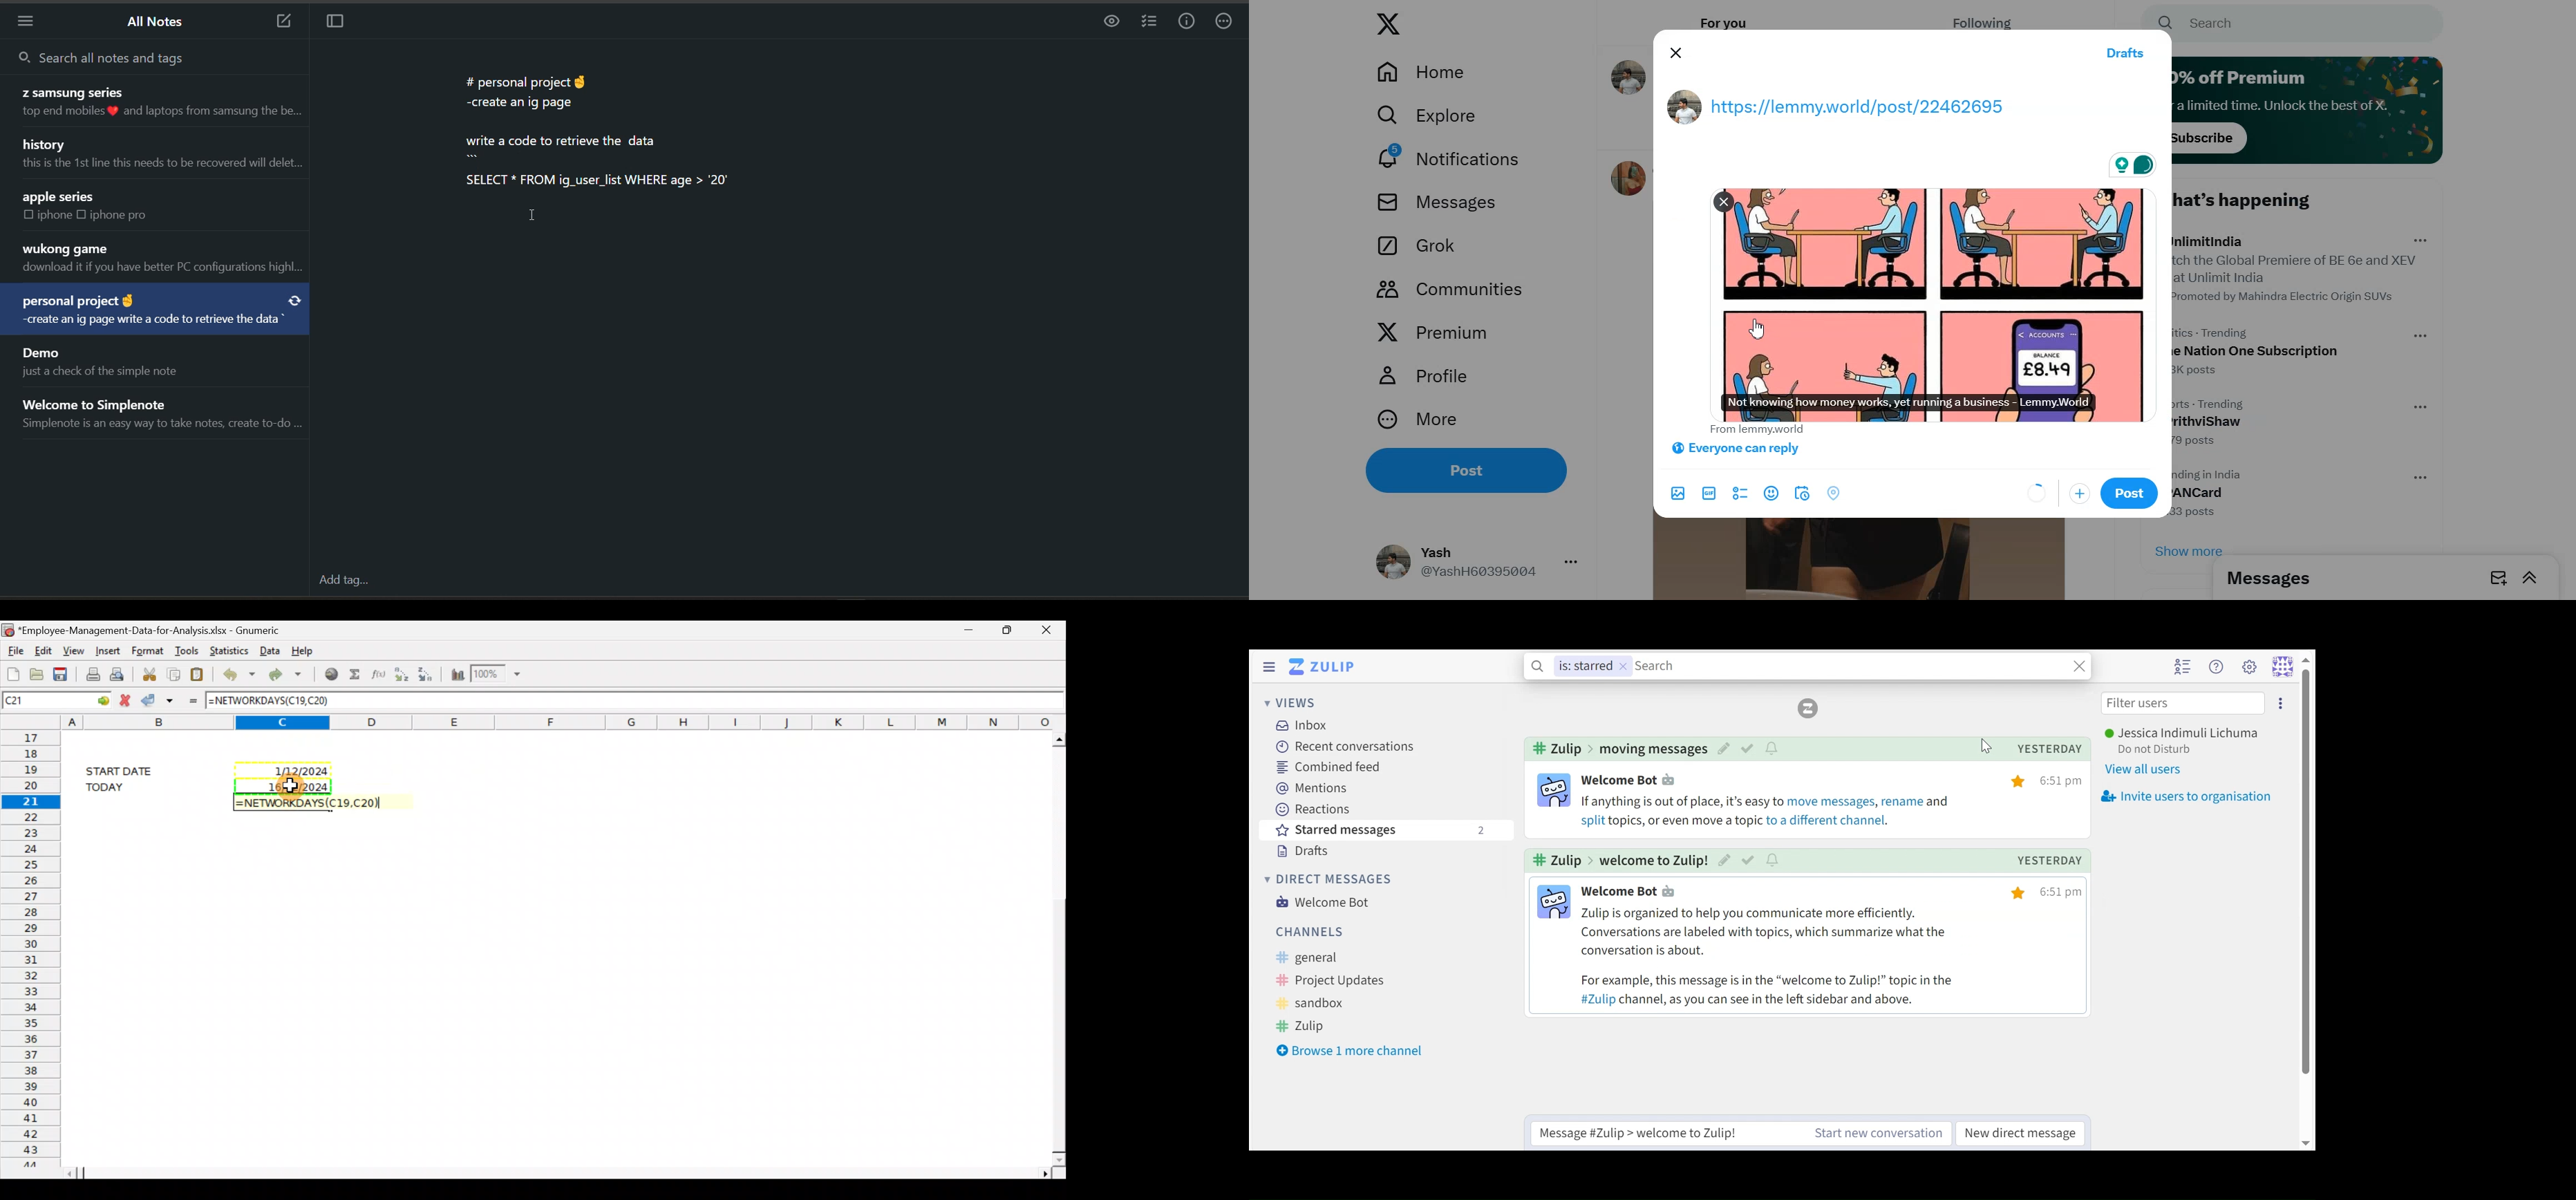 The width and height of the screenshot is (2576, 1204). What do you see at coordinates (227, 649) in the screenshot?
I see `Statistics` at bounding box center [227, 649].